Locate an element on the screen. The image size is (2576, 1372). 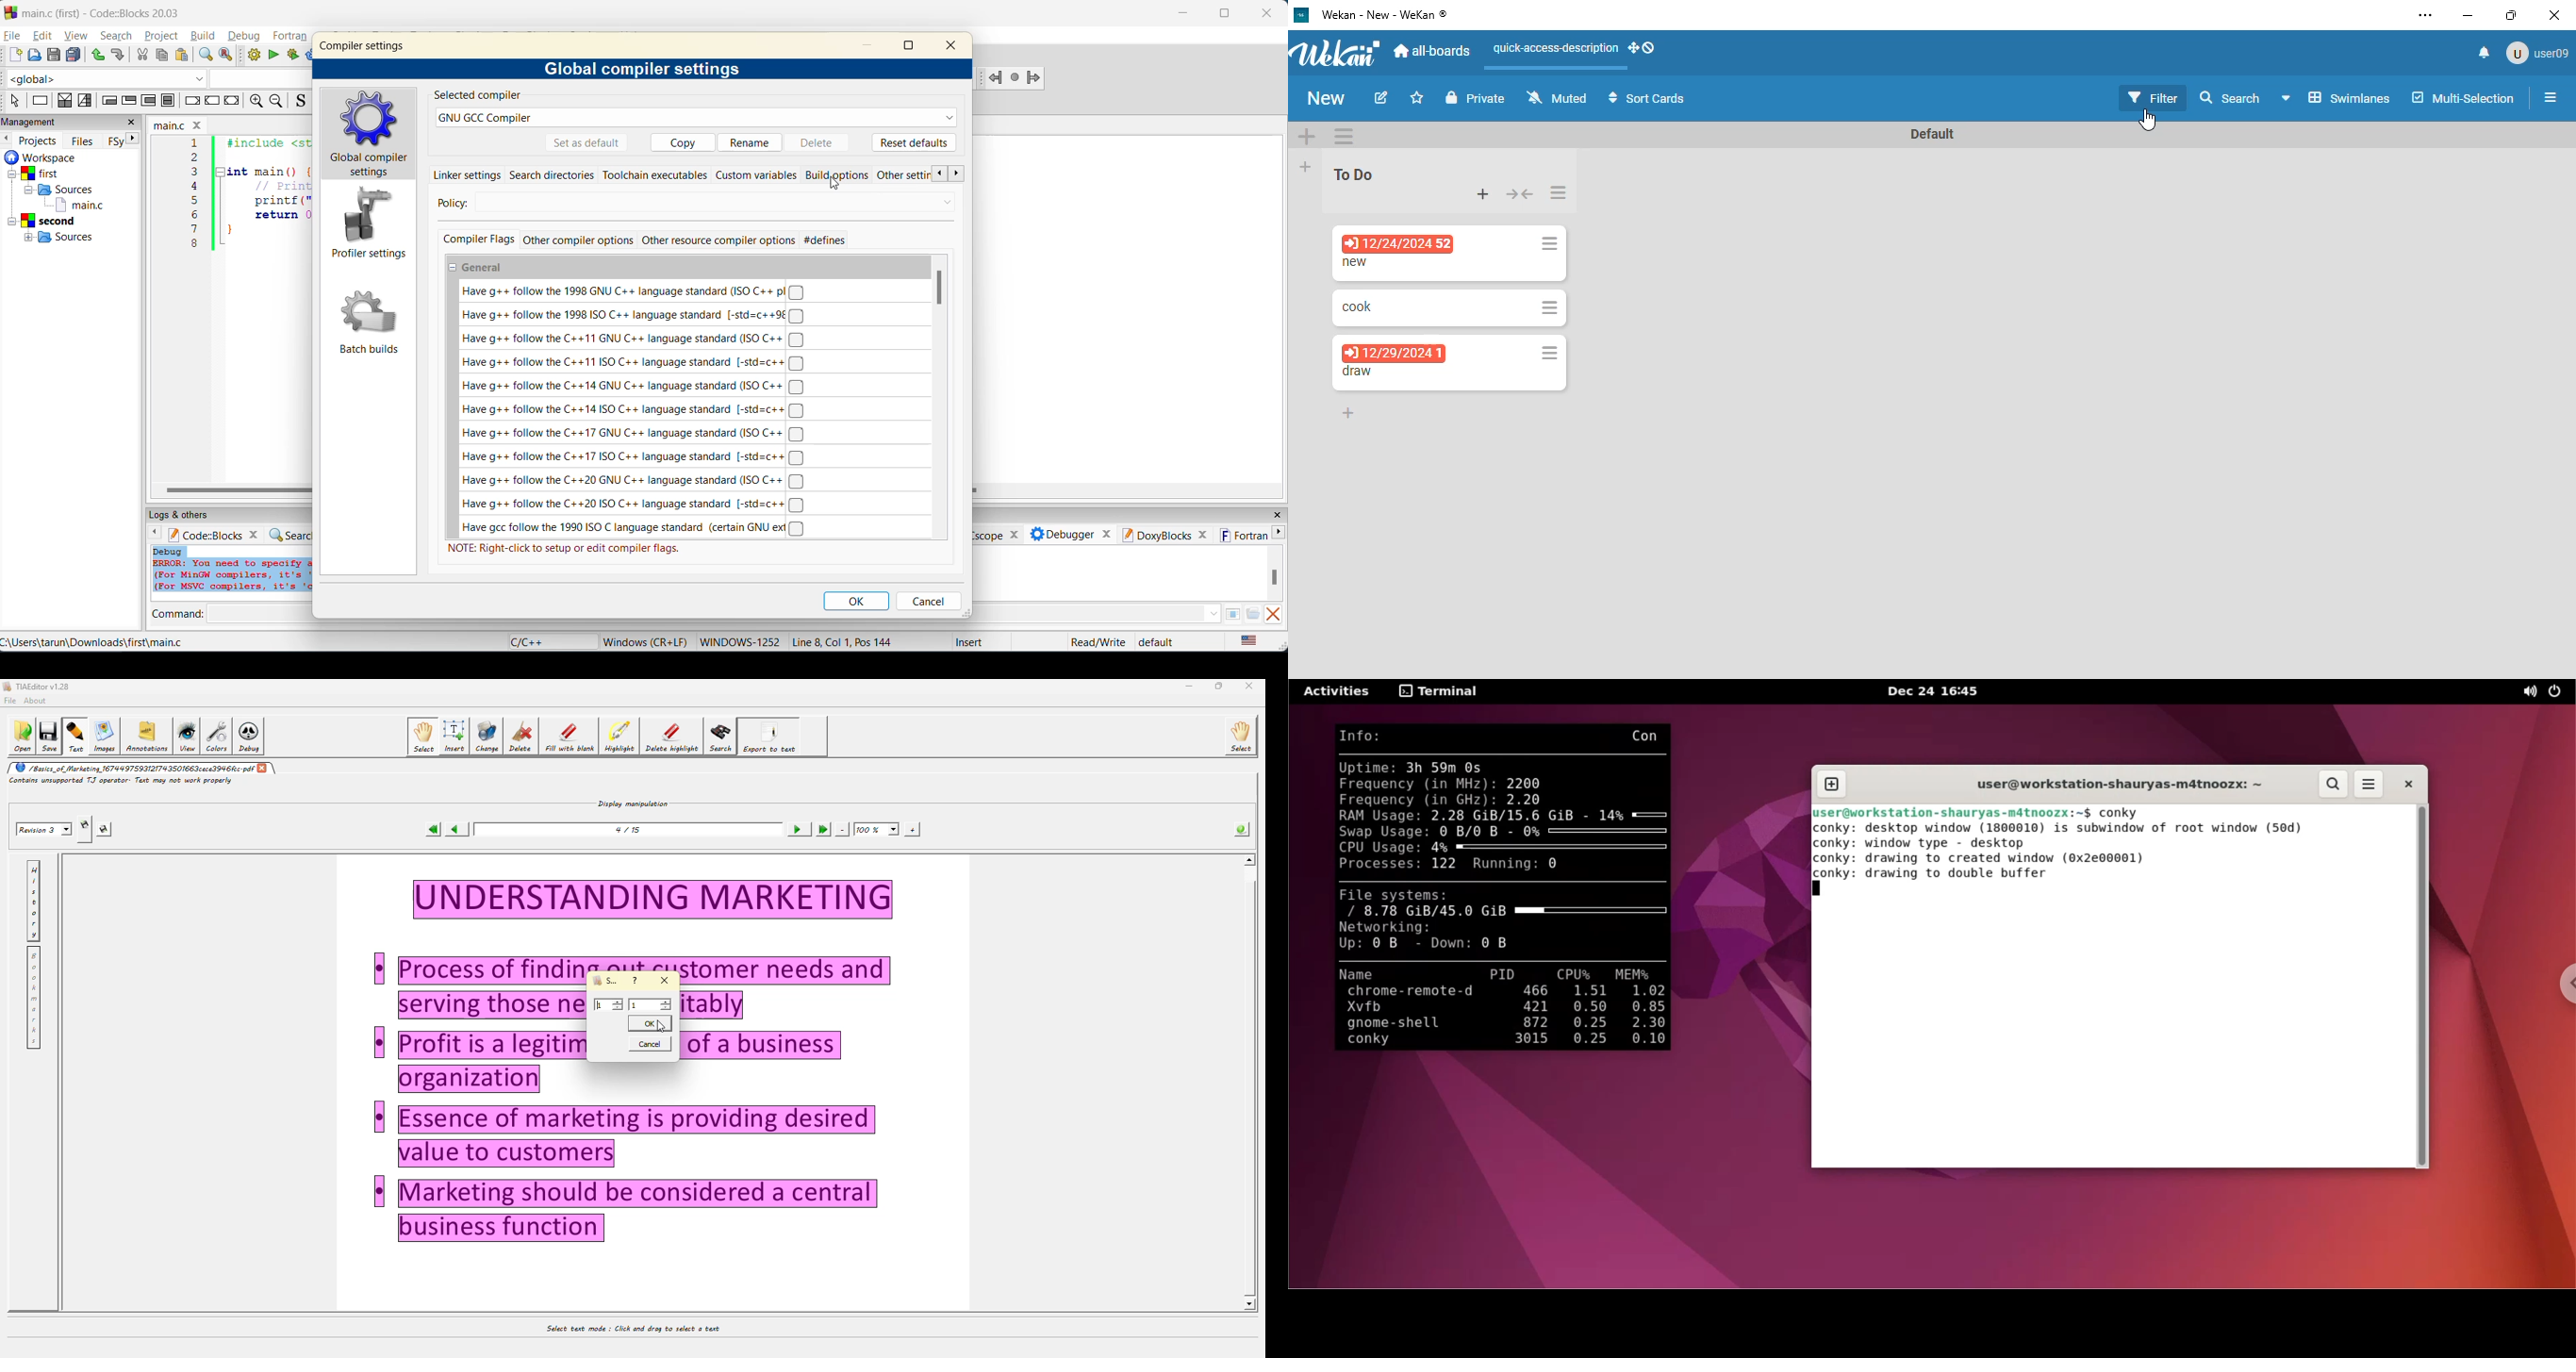
select is located at coordinates (16, 101).